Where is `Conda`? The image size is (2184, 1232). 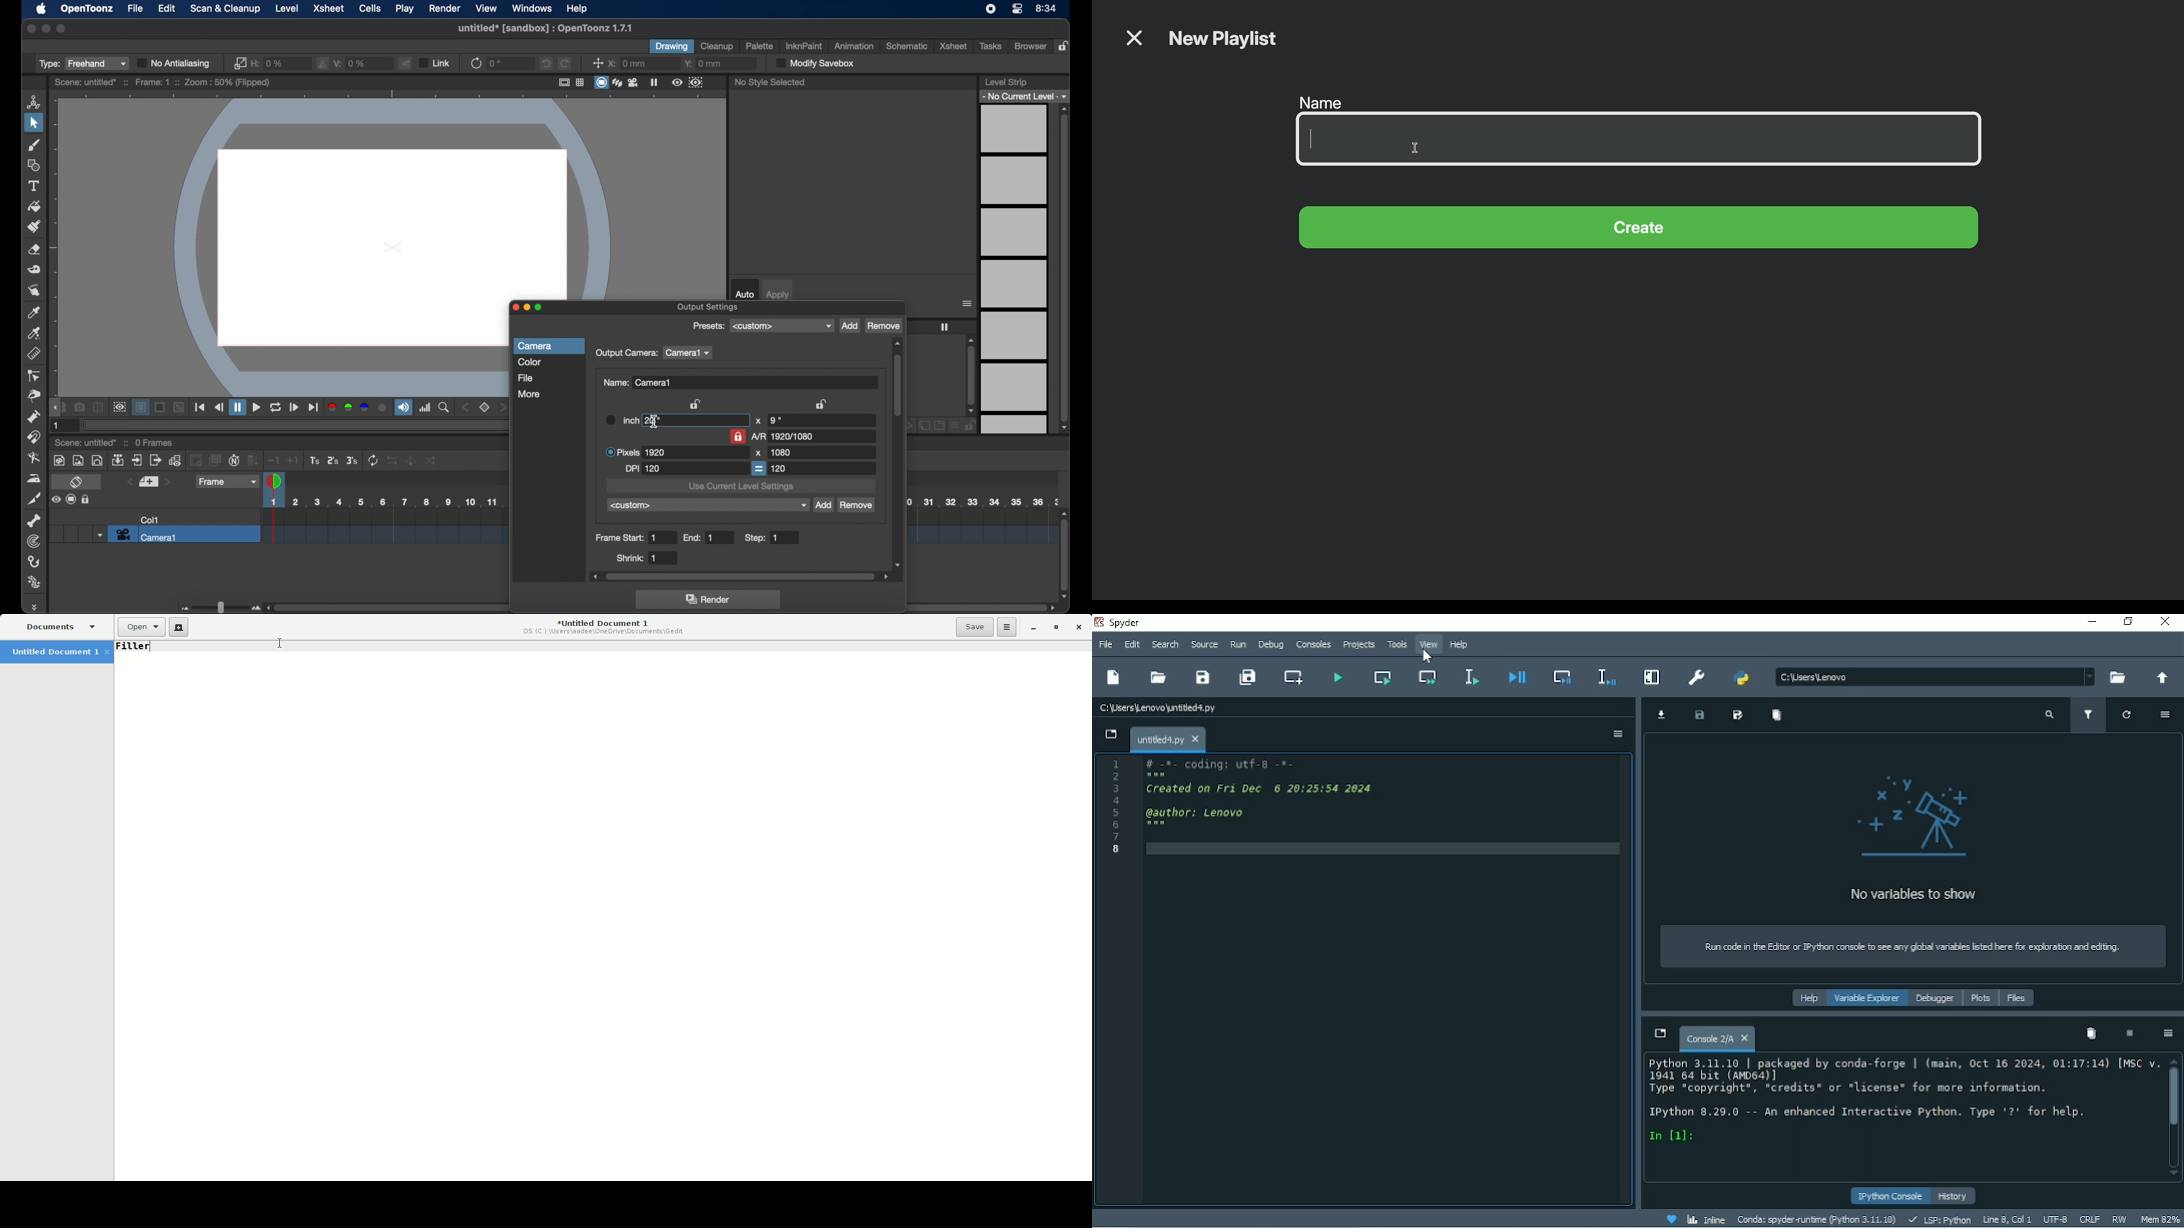 Conda is located at coordinates (1816, 1219).